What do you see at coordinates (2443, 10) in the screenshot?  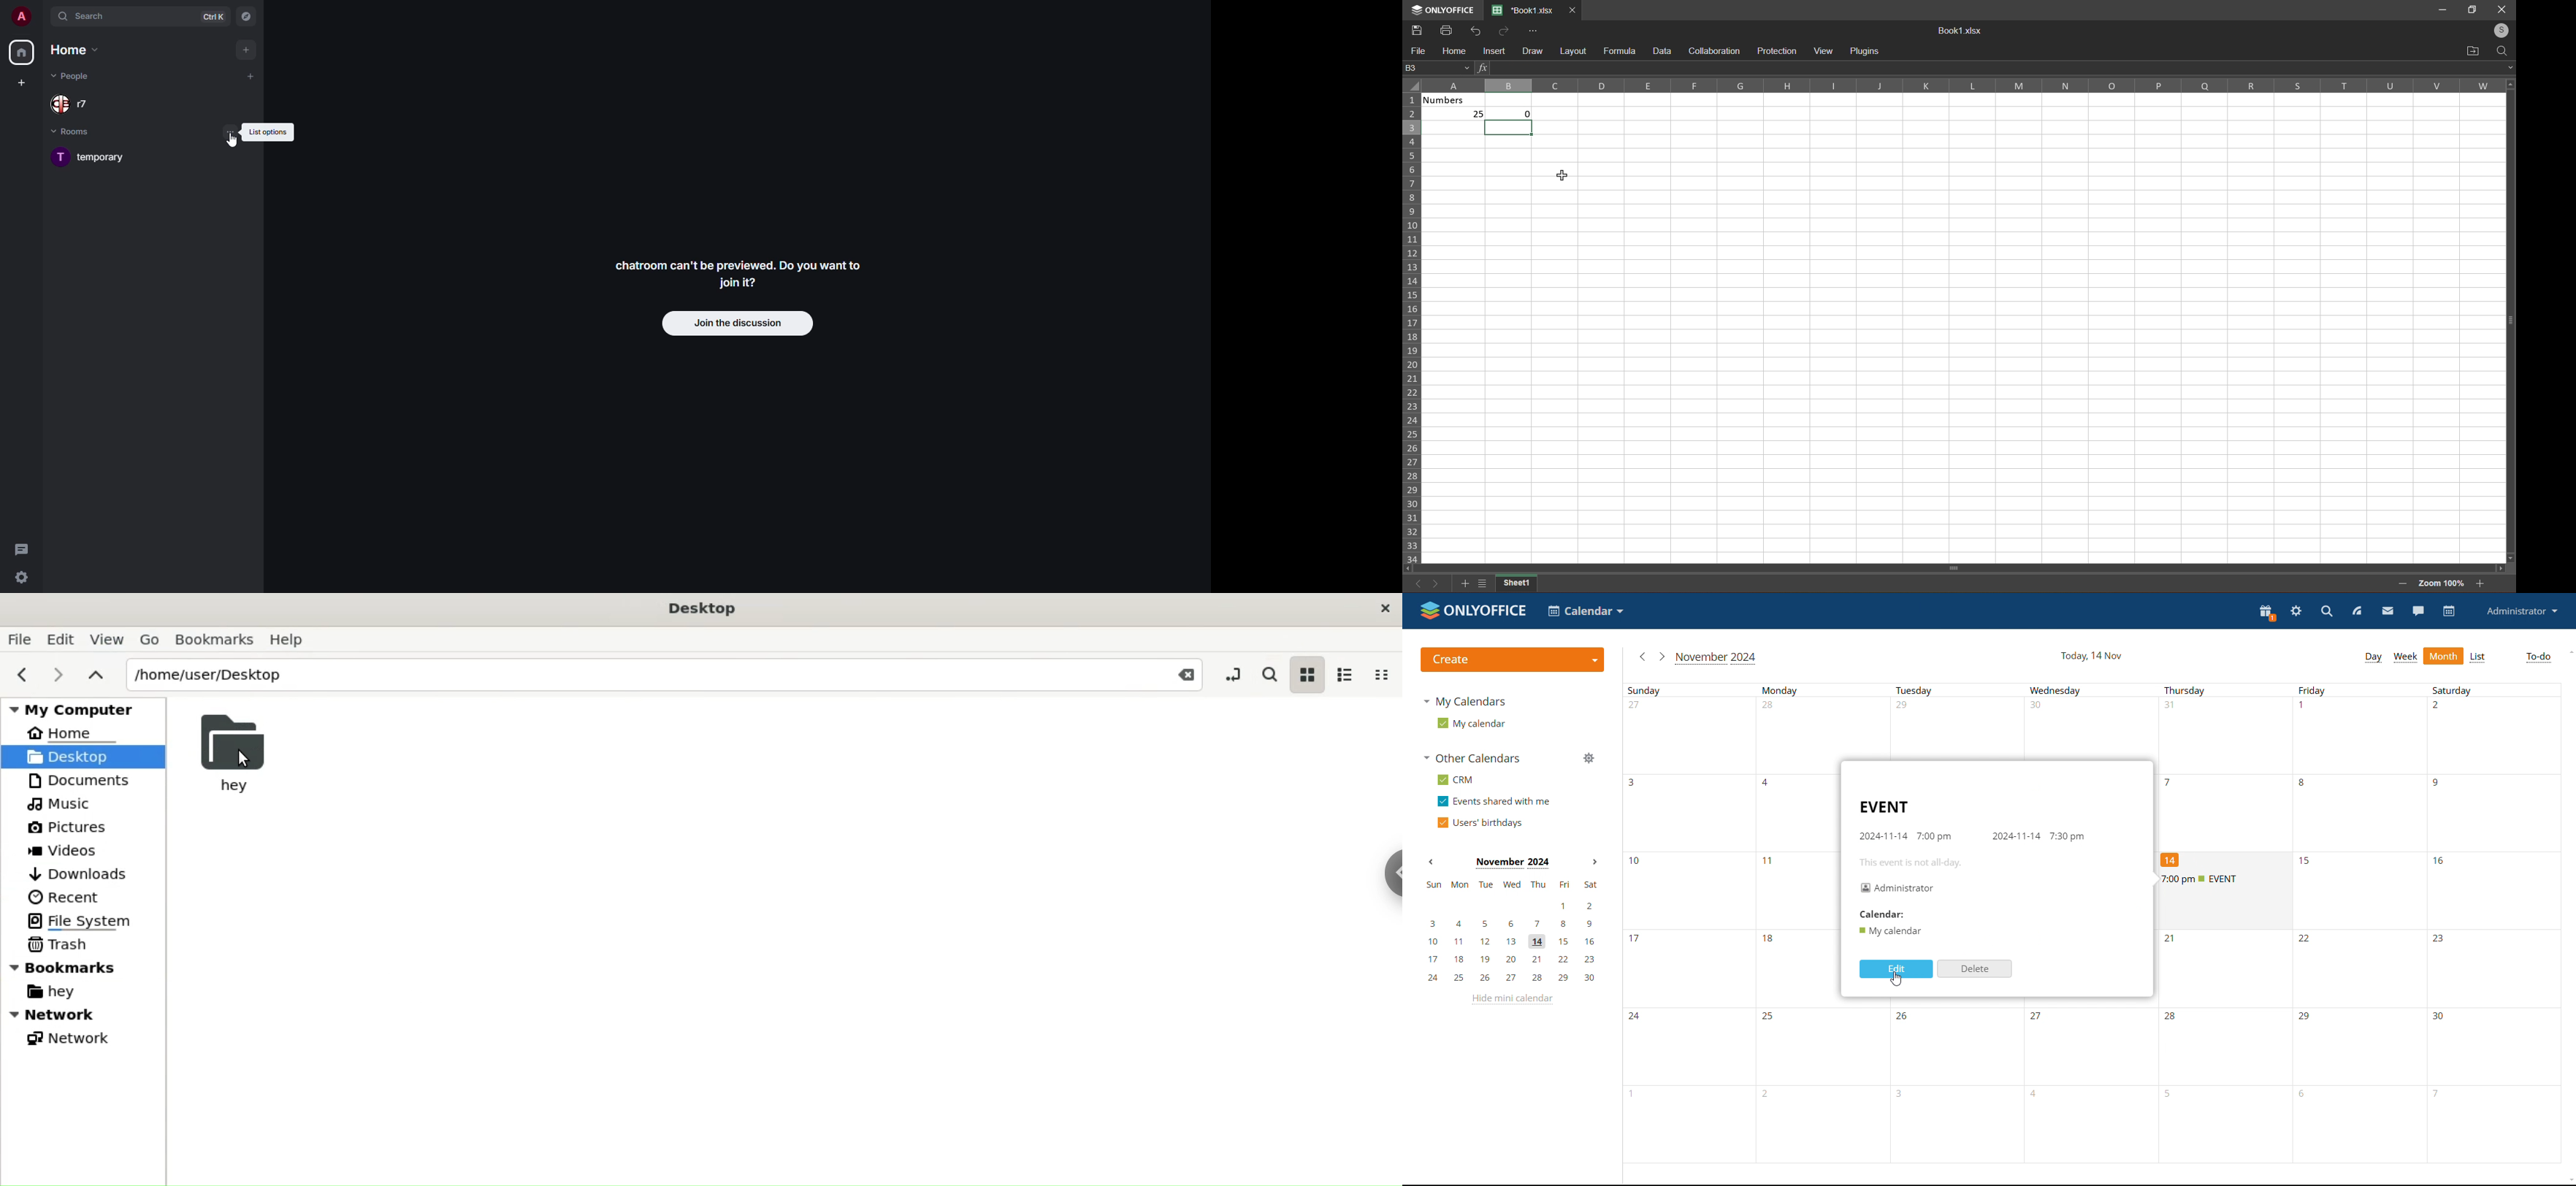 I see `minimize` at bounding box center [2443, 10].